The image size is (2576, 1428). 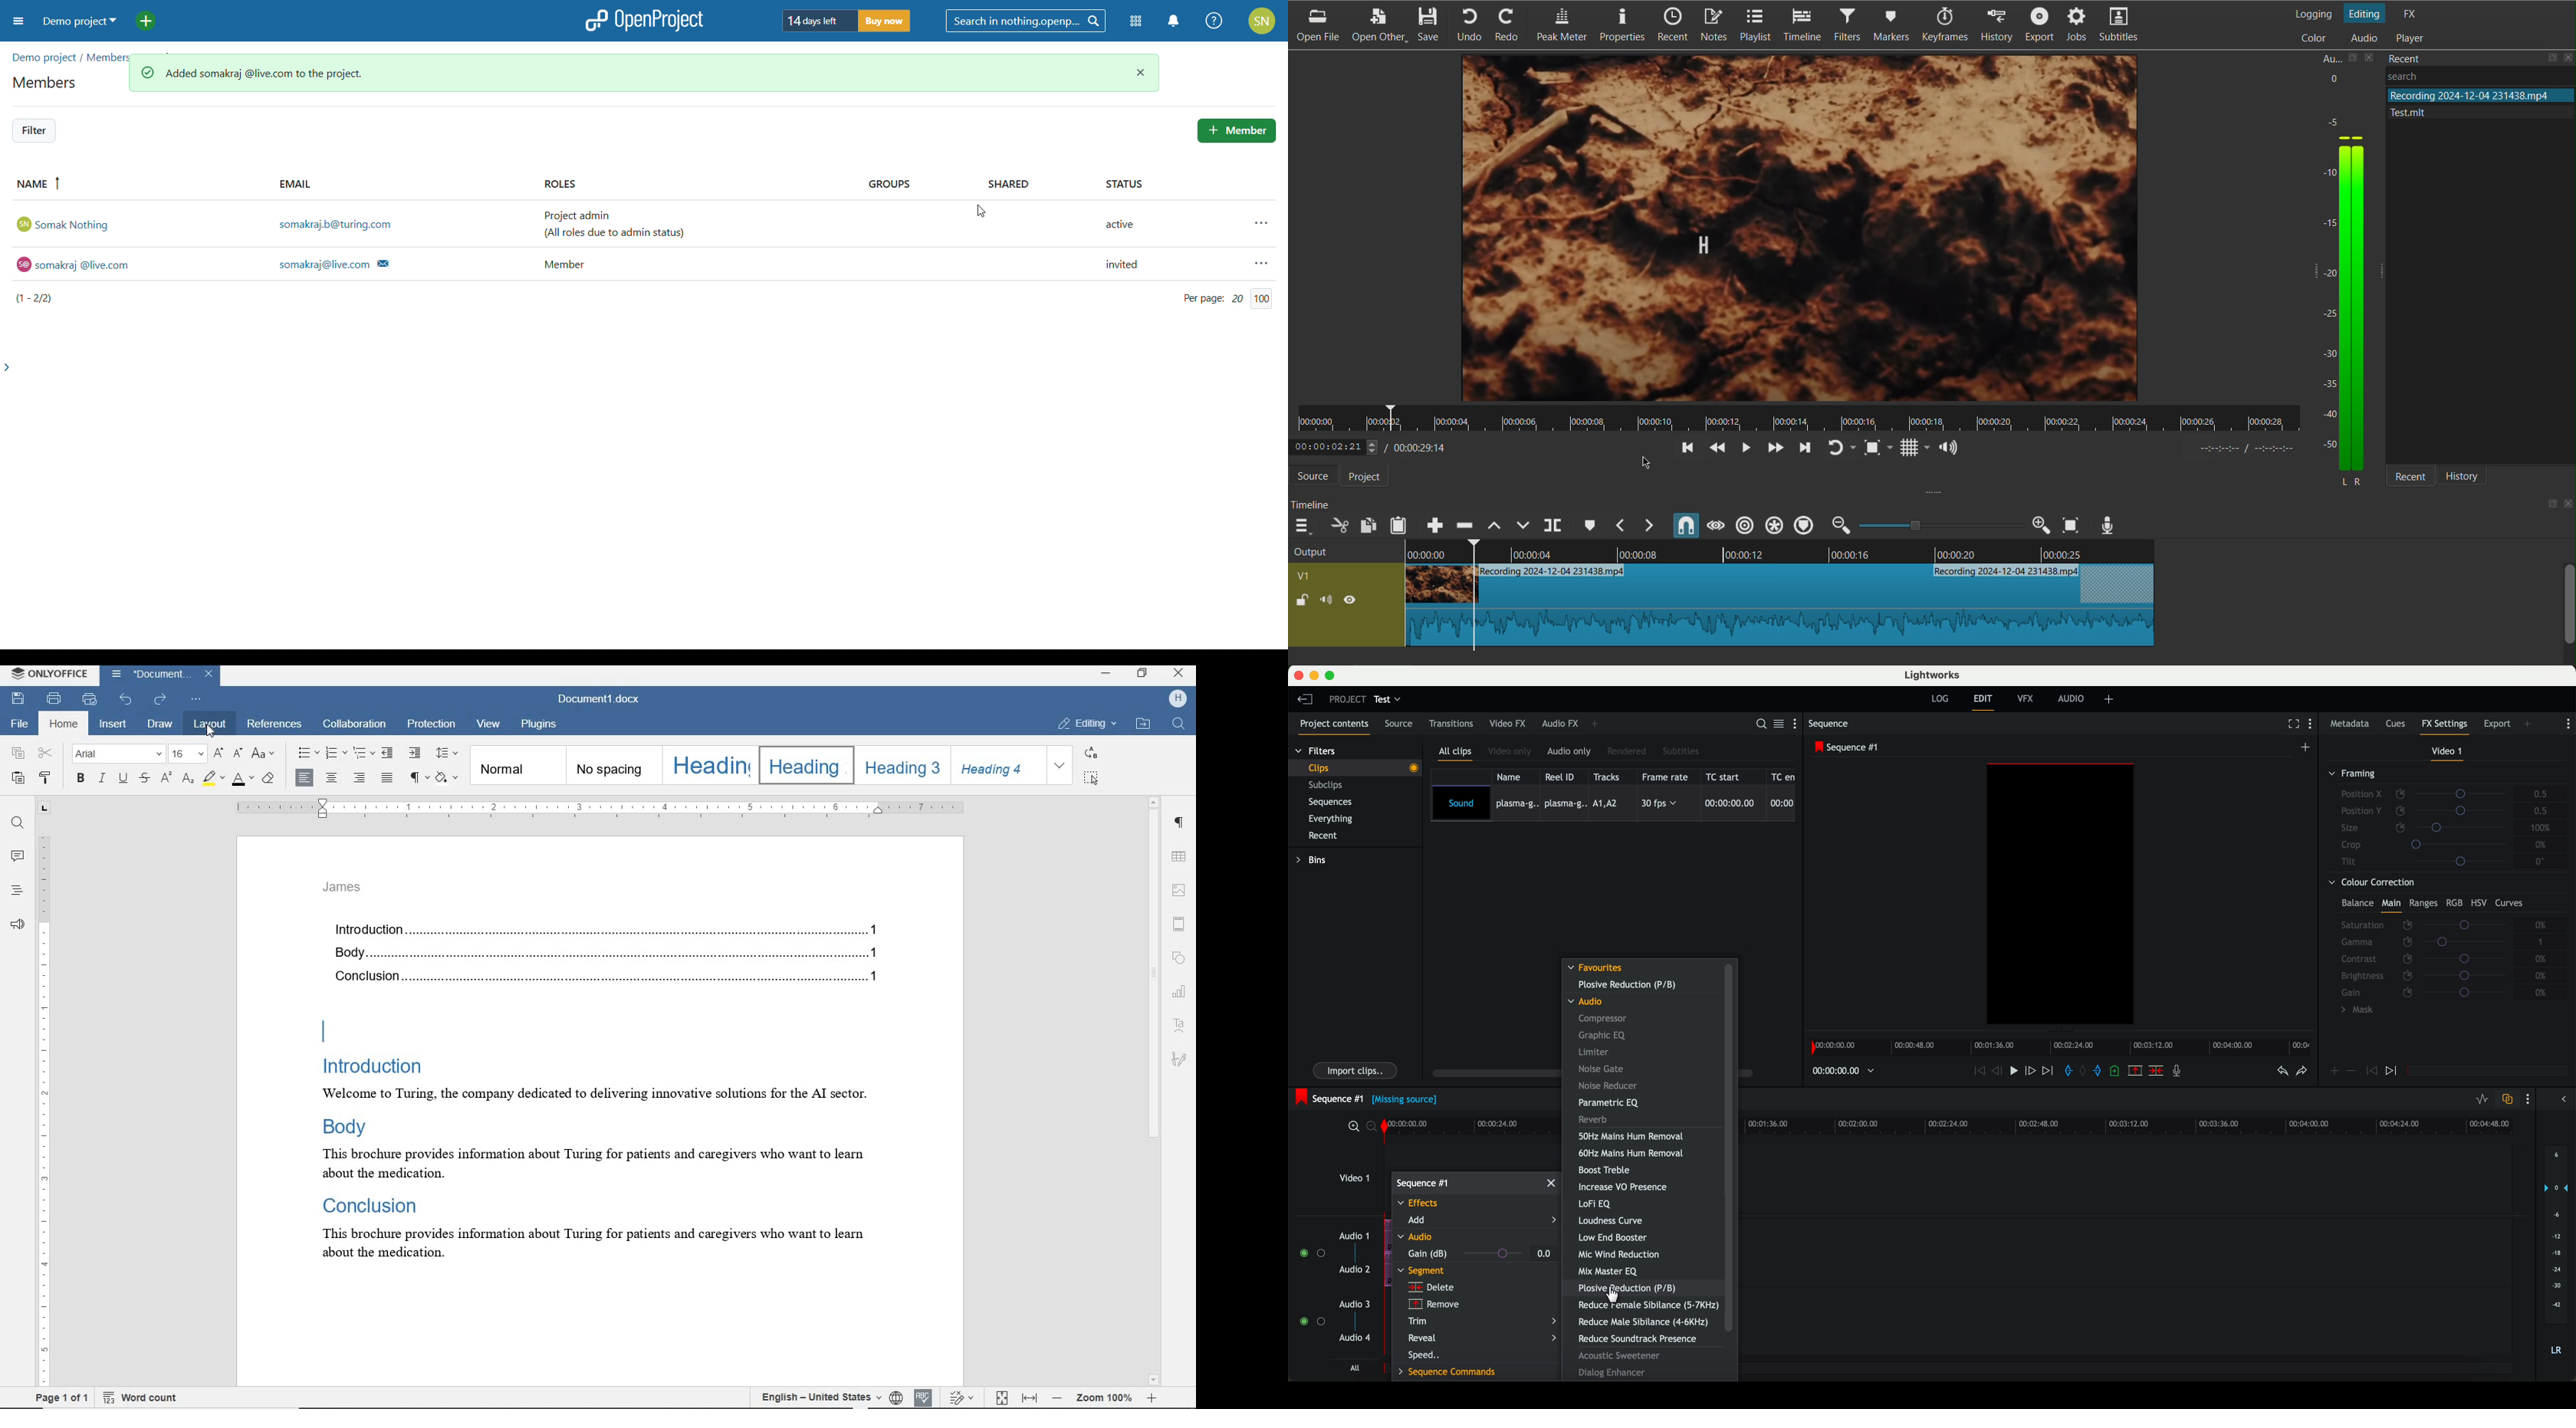 I want to click on timer format, so click(x=2252, y=449).